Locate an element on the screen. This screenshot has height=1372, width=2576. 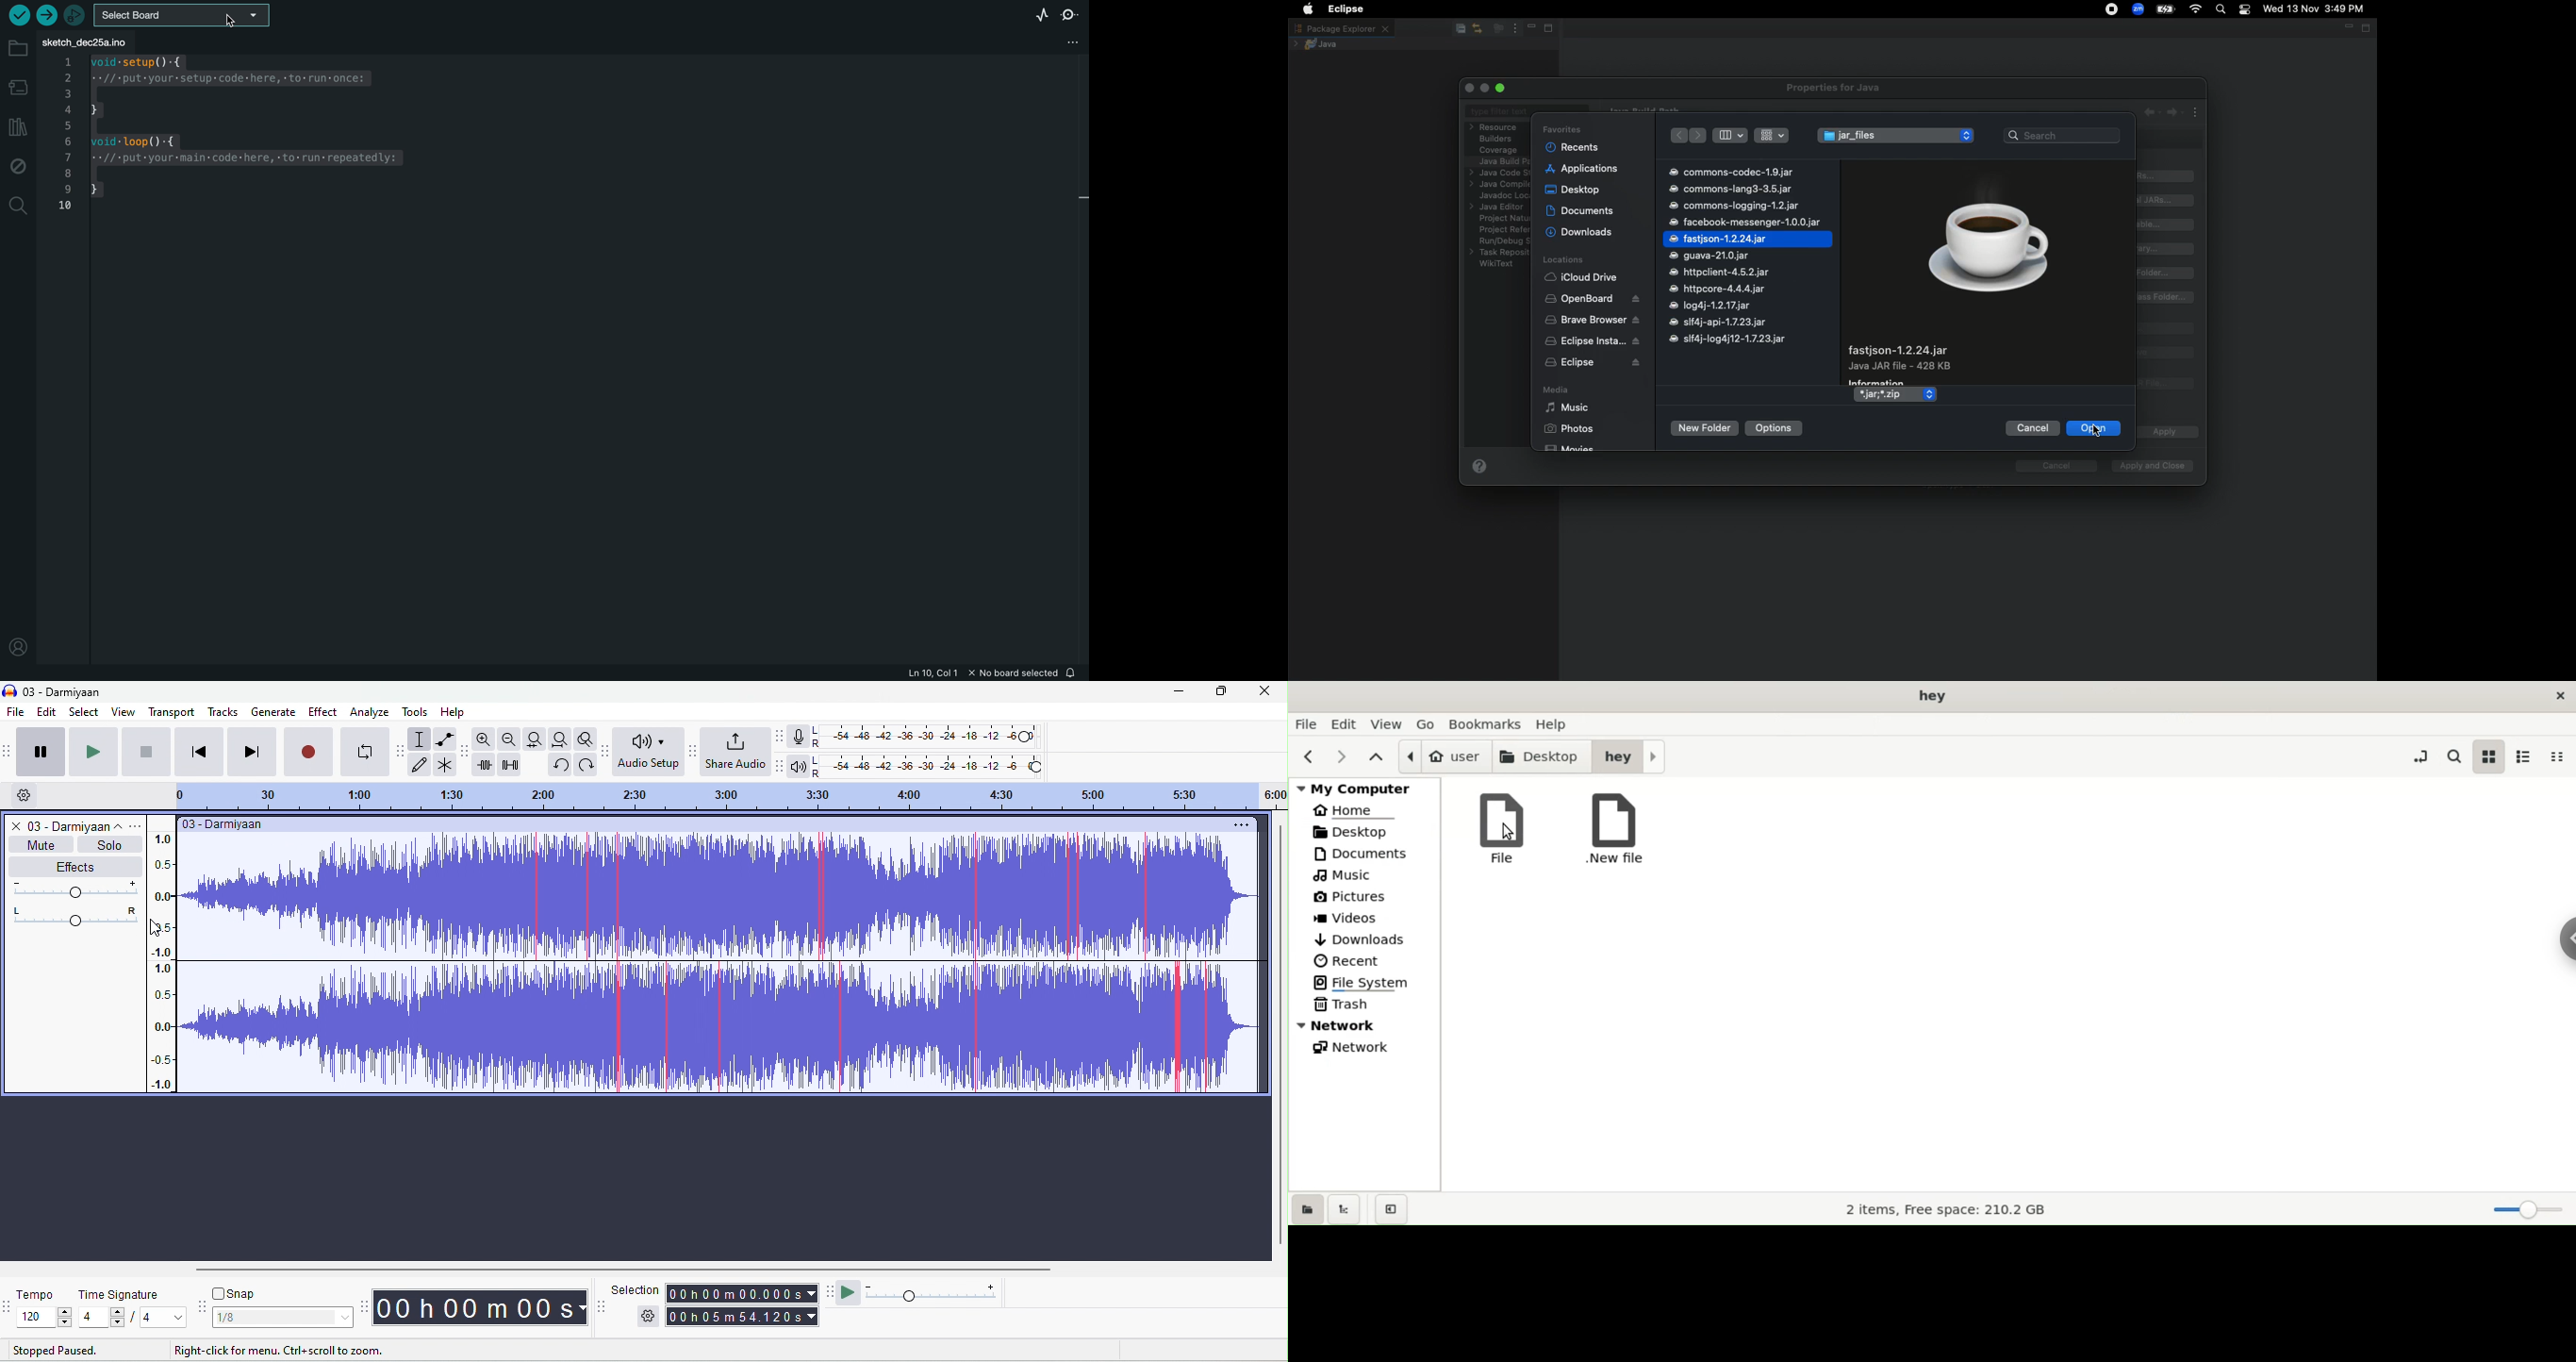
audacity transport toolbar is located at coordinates (8, 749).